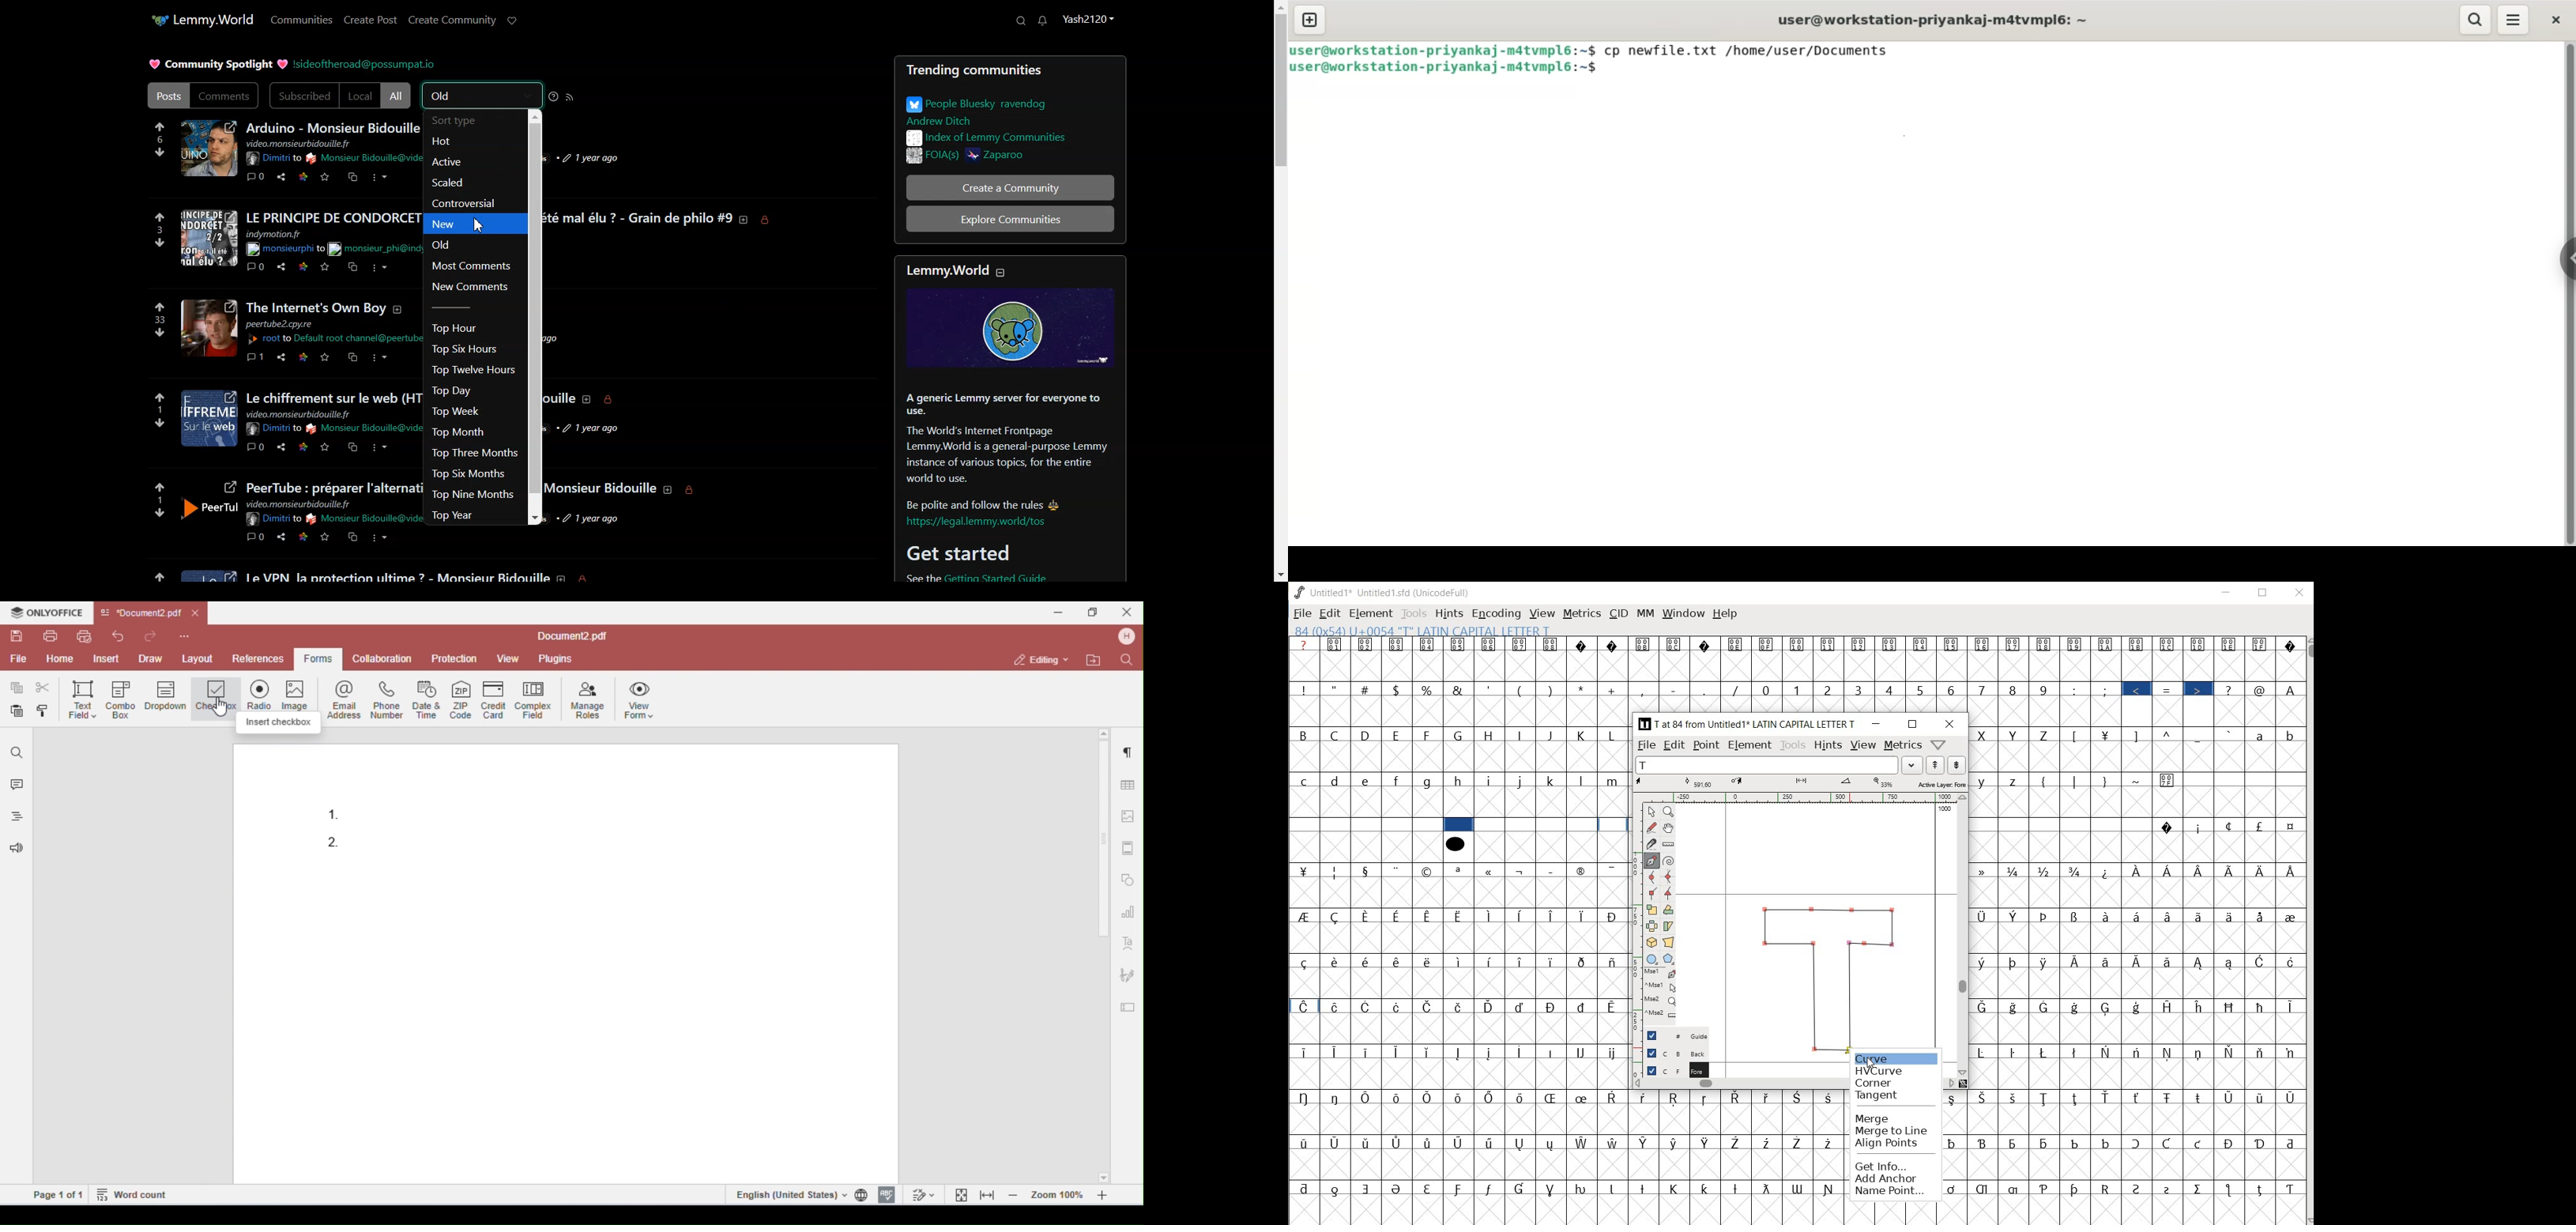  I want to click on close, so click(1950, 724).